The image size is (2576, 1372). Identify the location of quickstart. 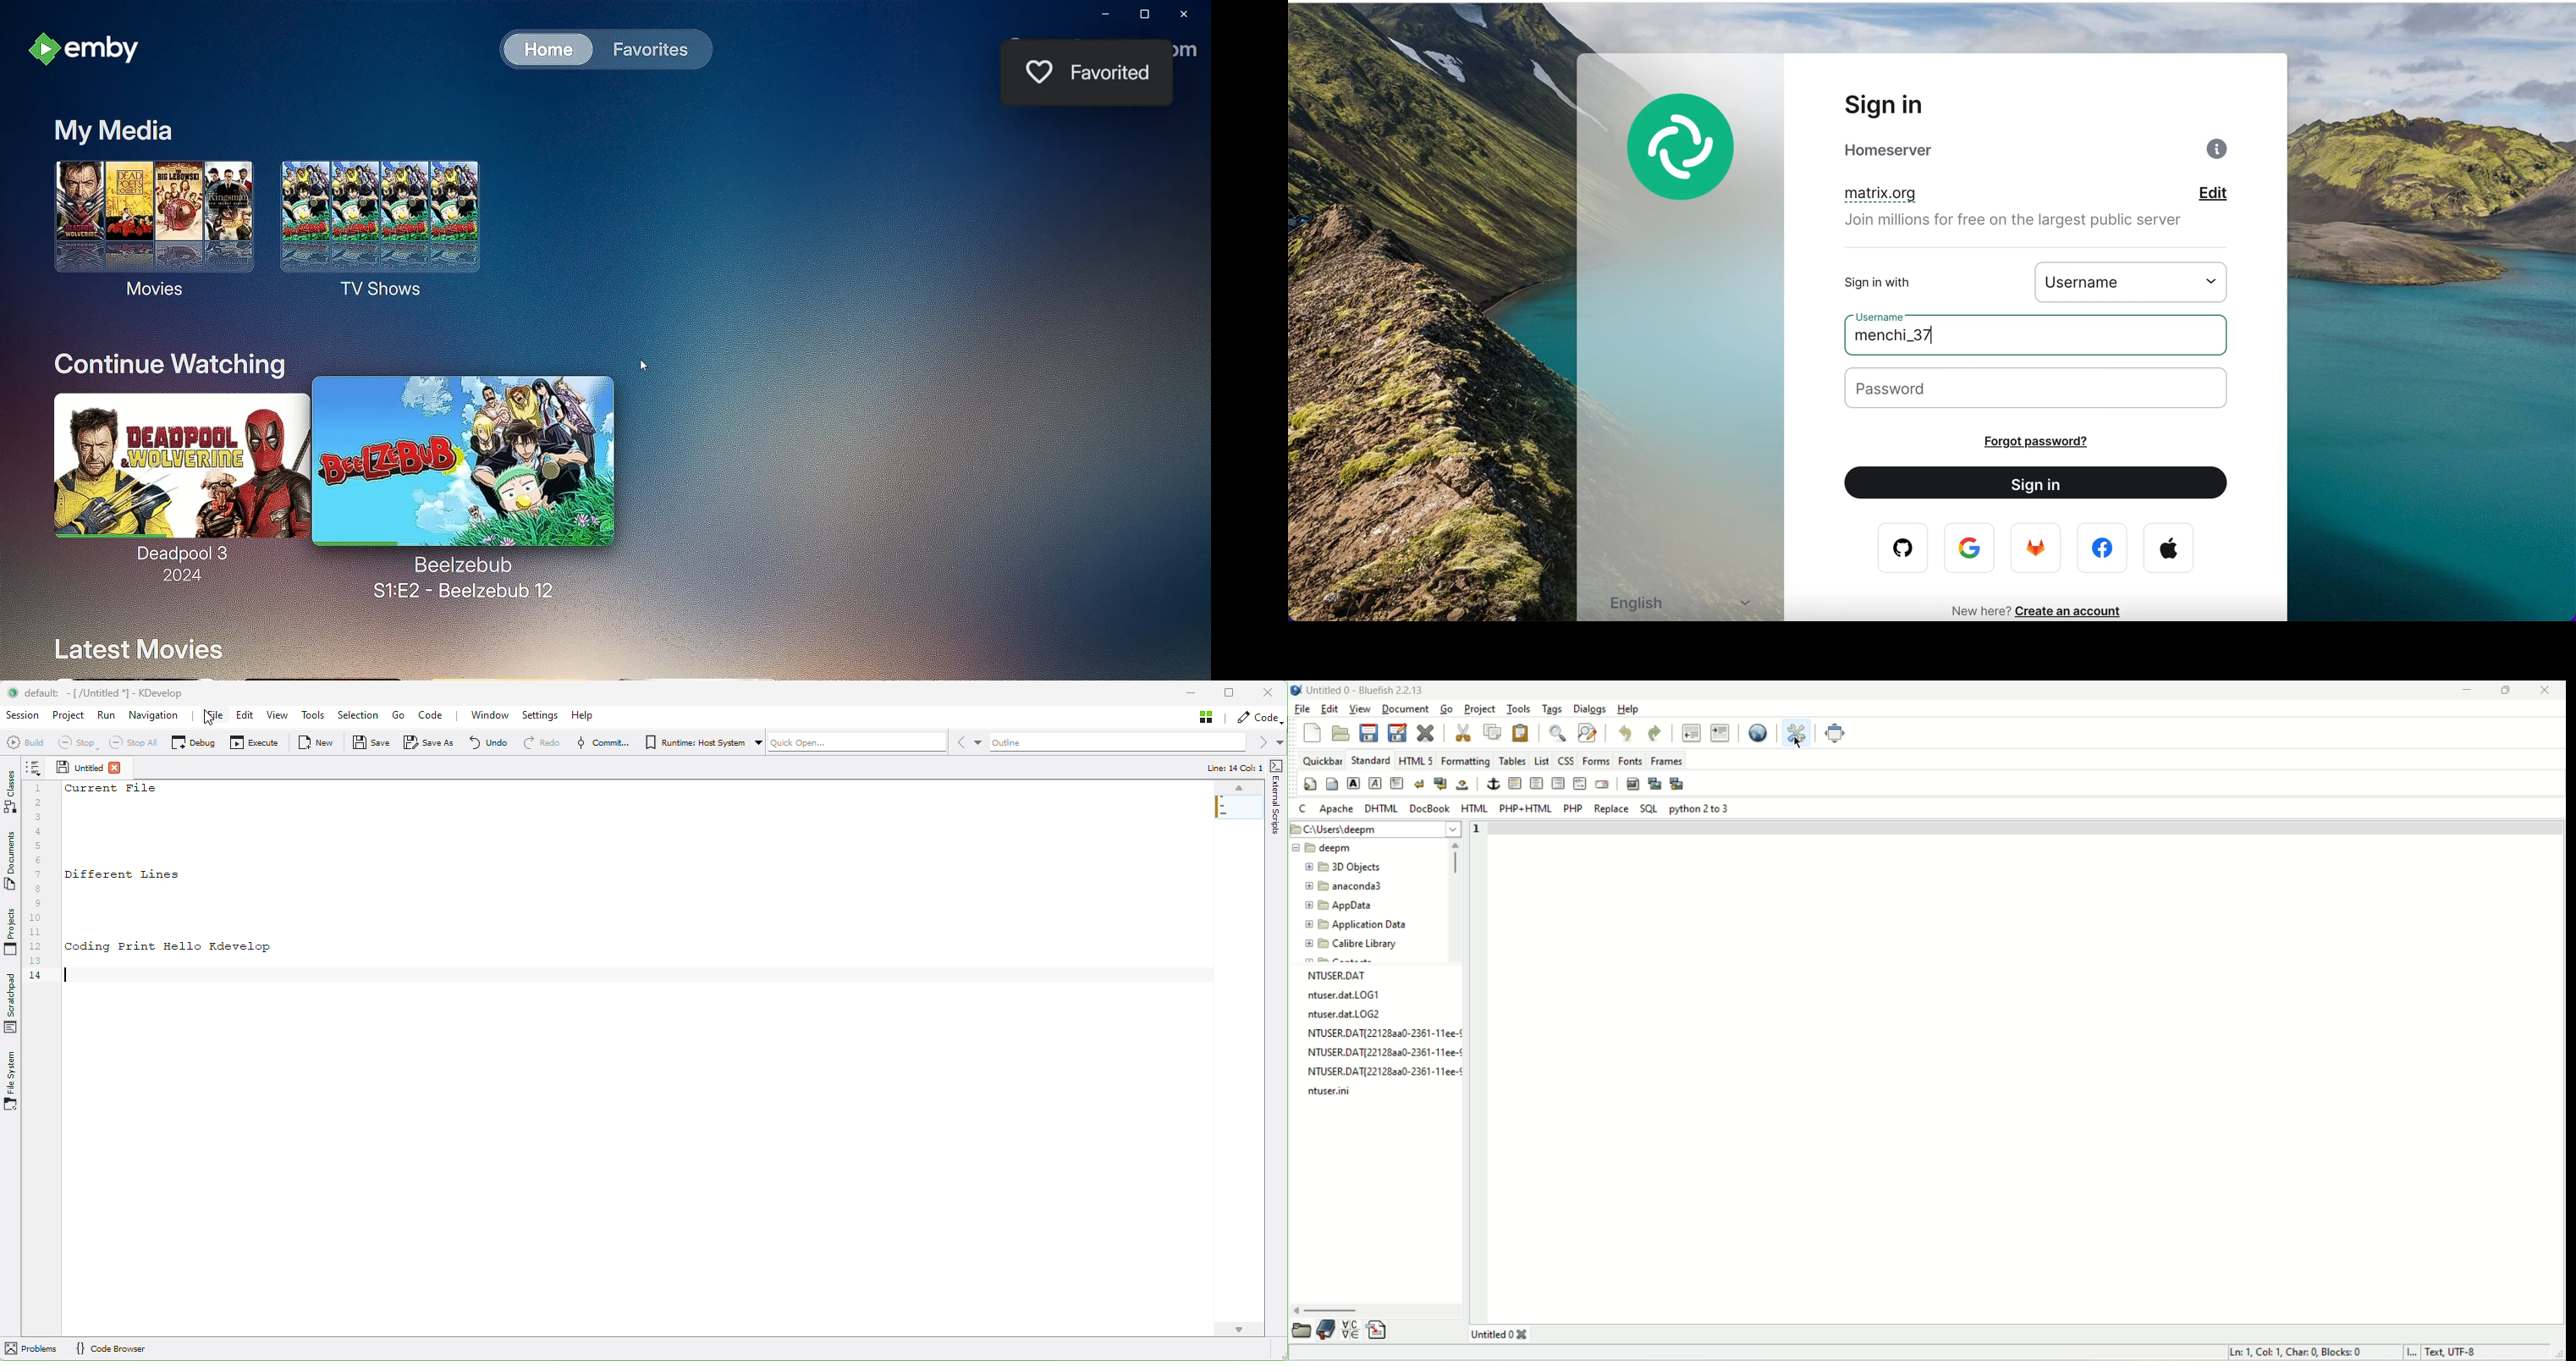
(1311, 784).